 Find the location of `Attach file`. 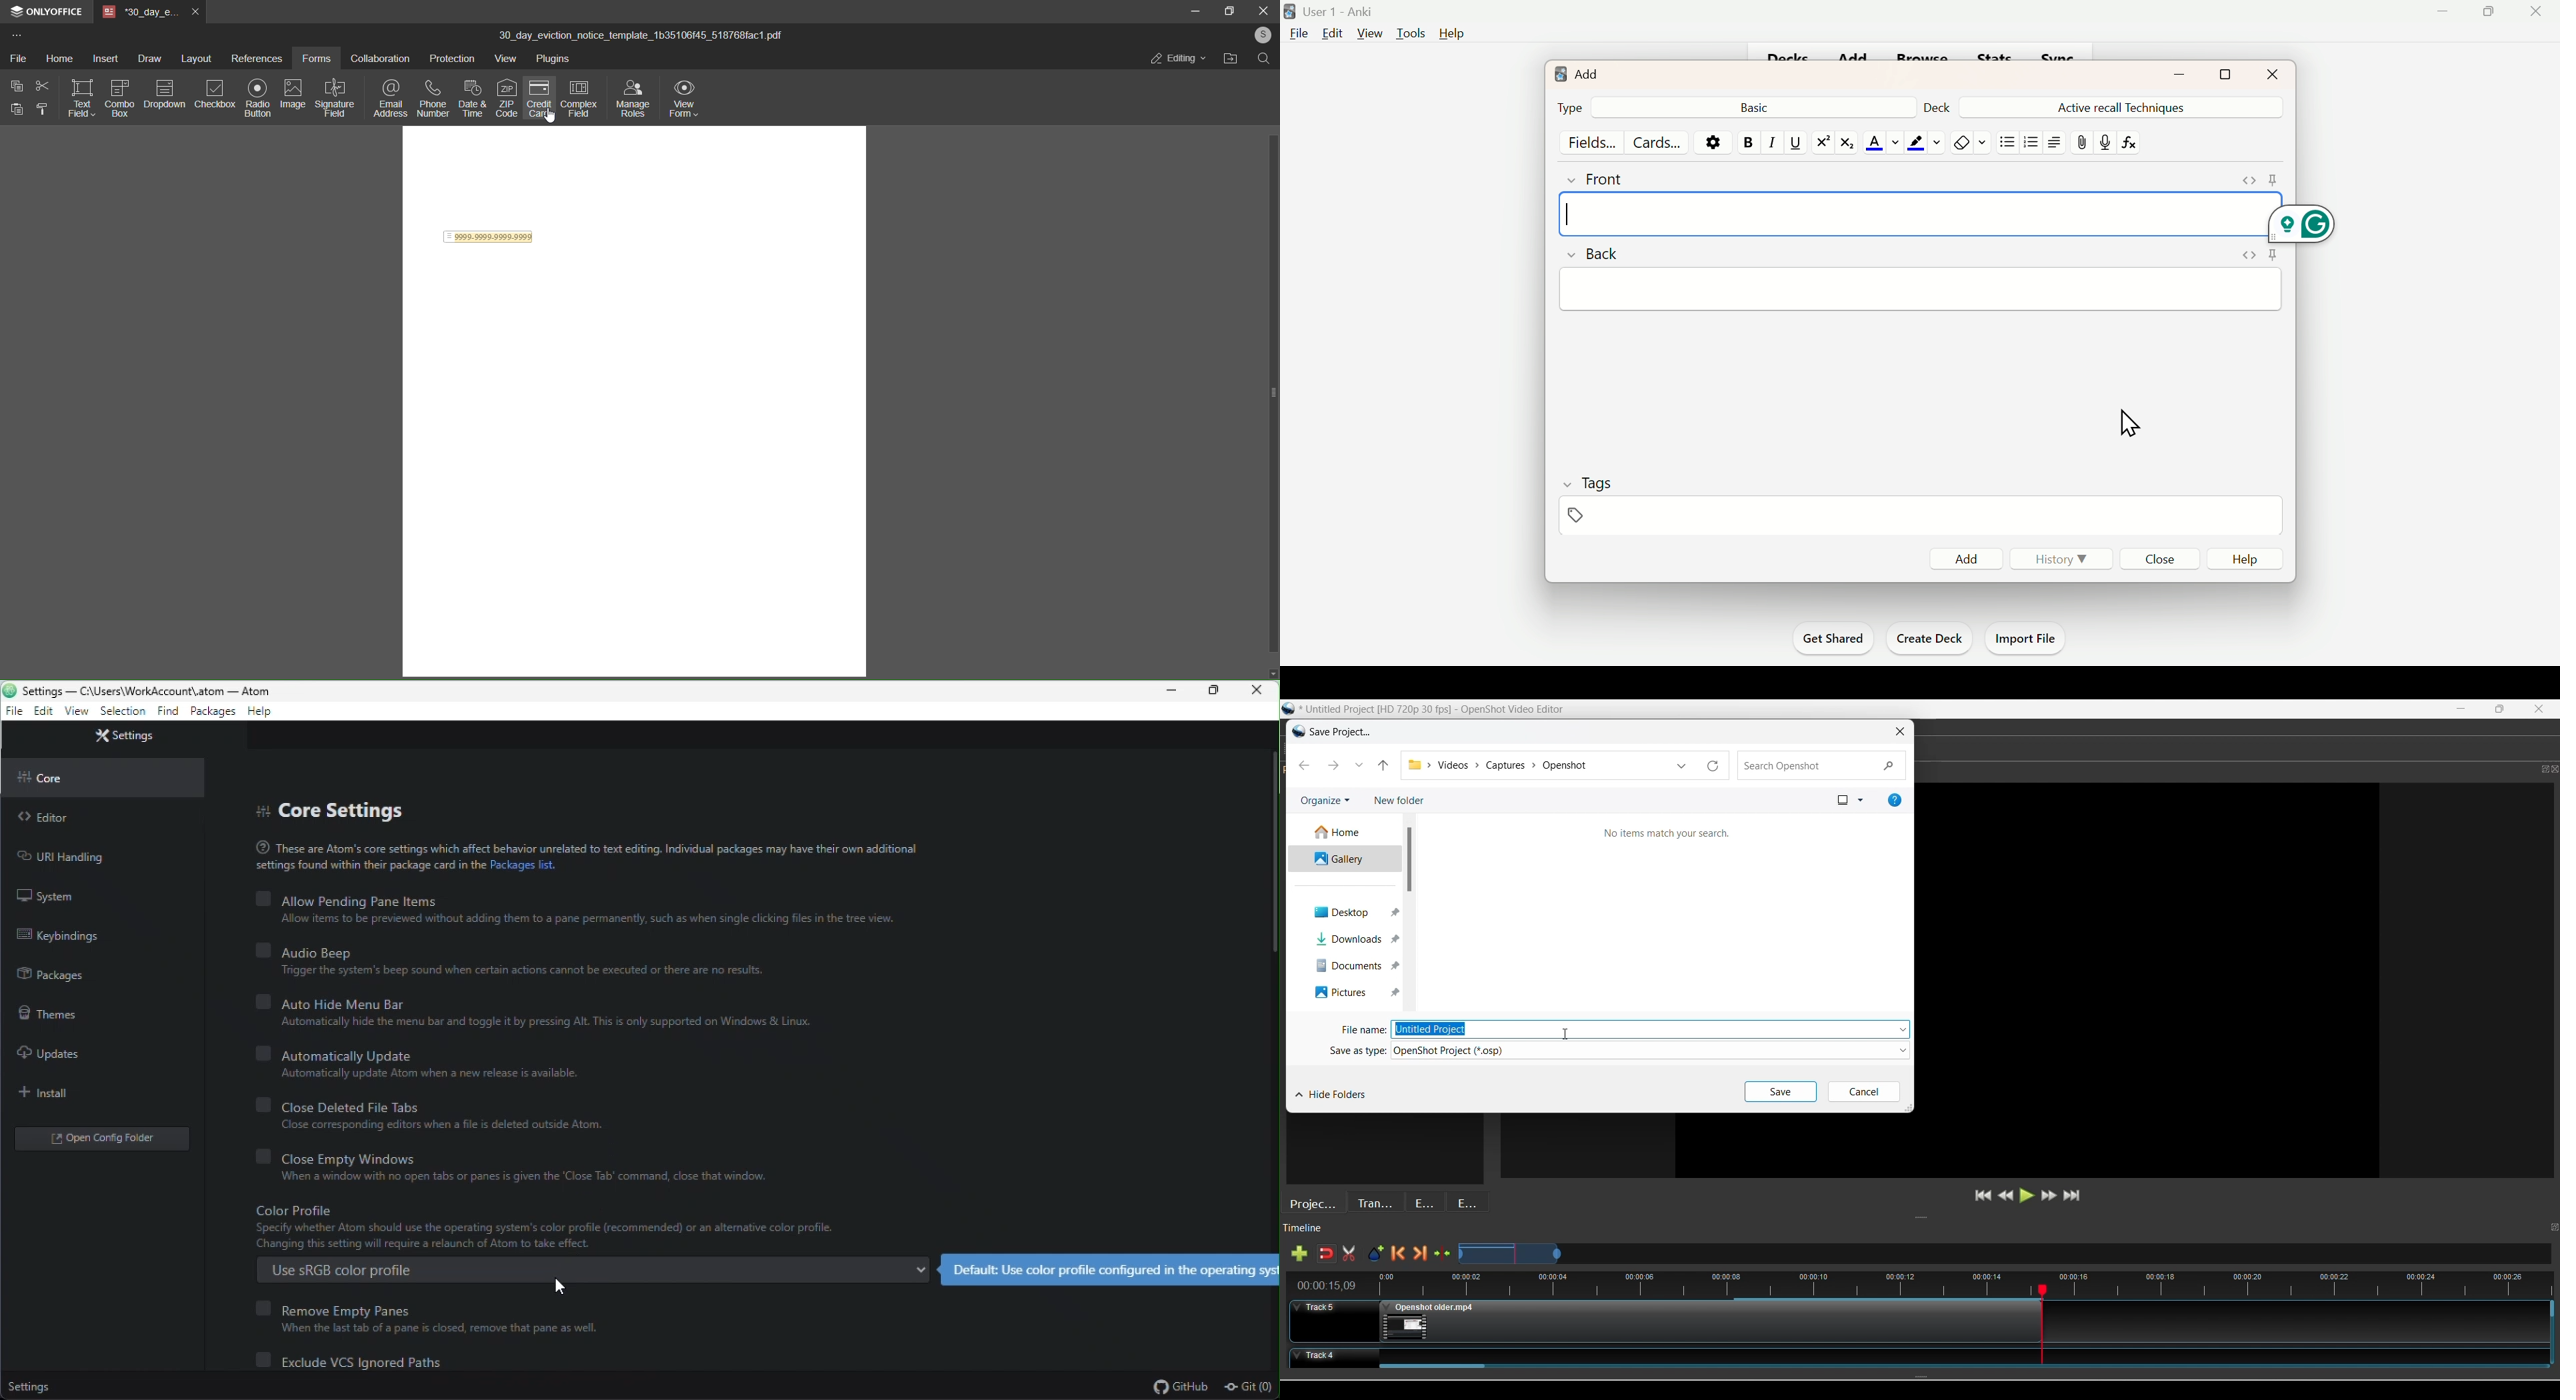

Attach file is located at coordinates (2083, 144).